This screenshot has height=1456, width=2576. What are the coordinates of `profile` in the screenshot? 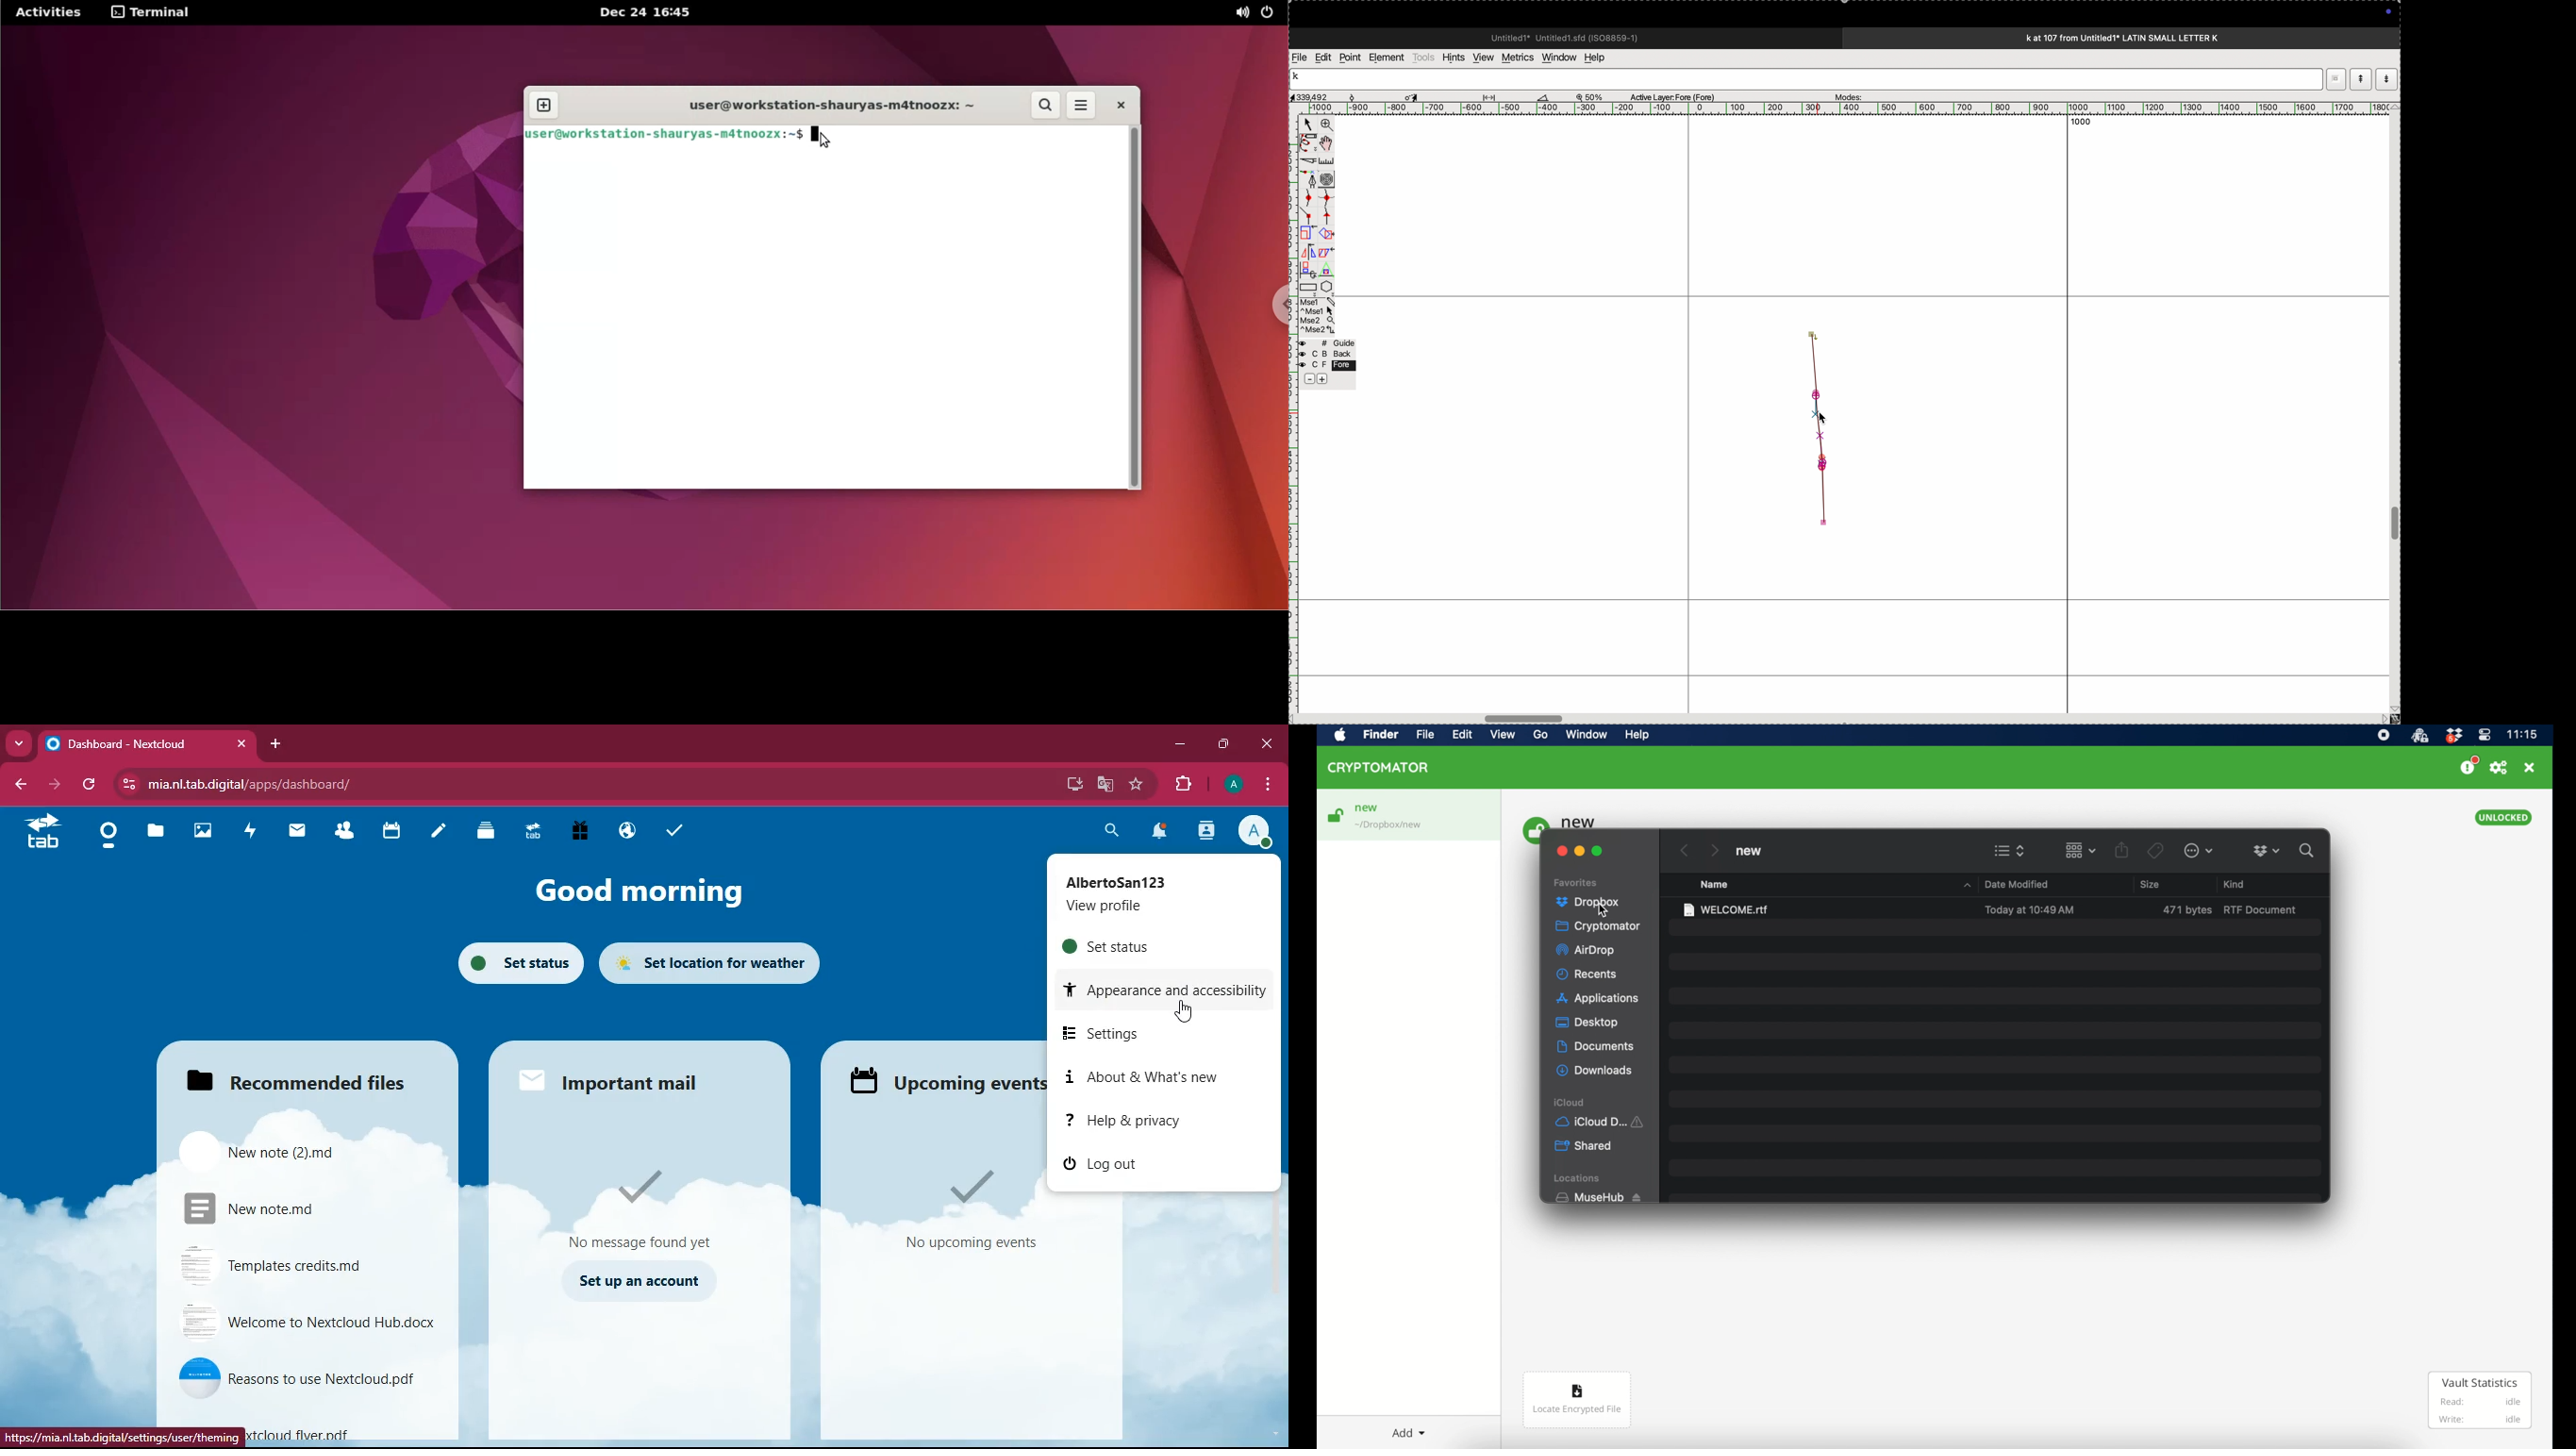 It's located at (1233, 784).